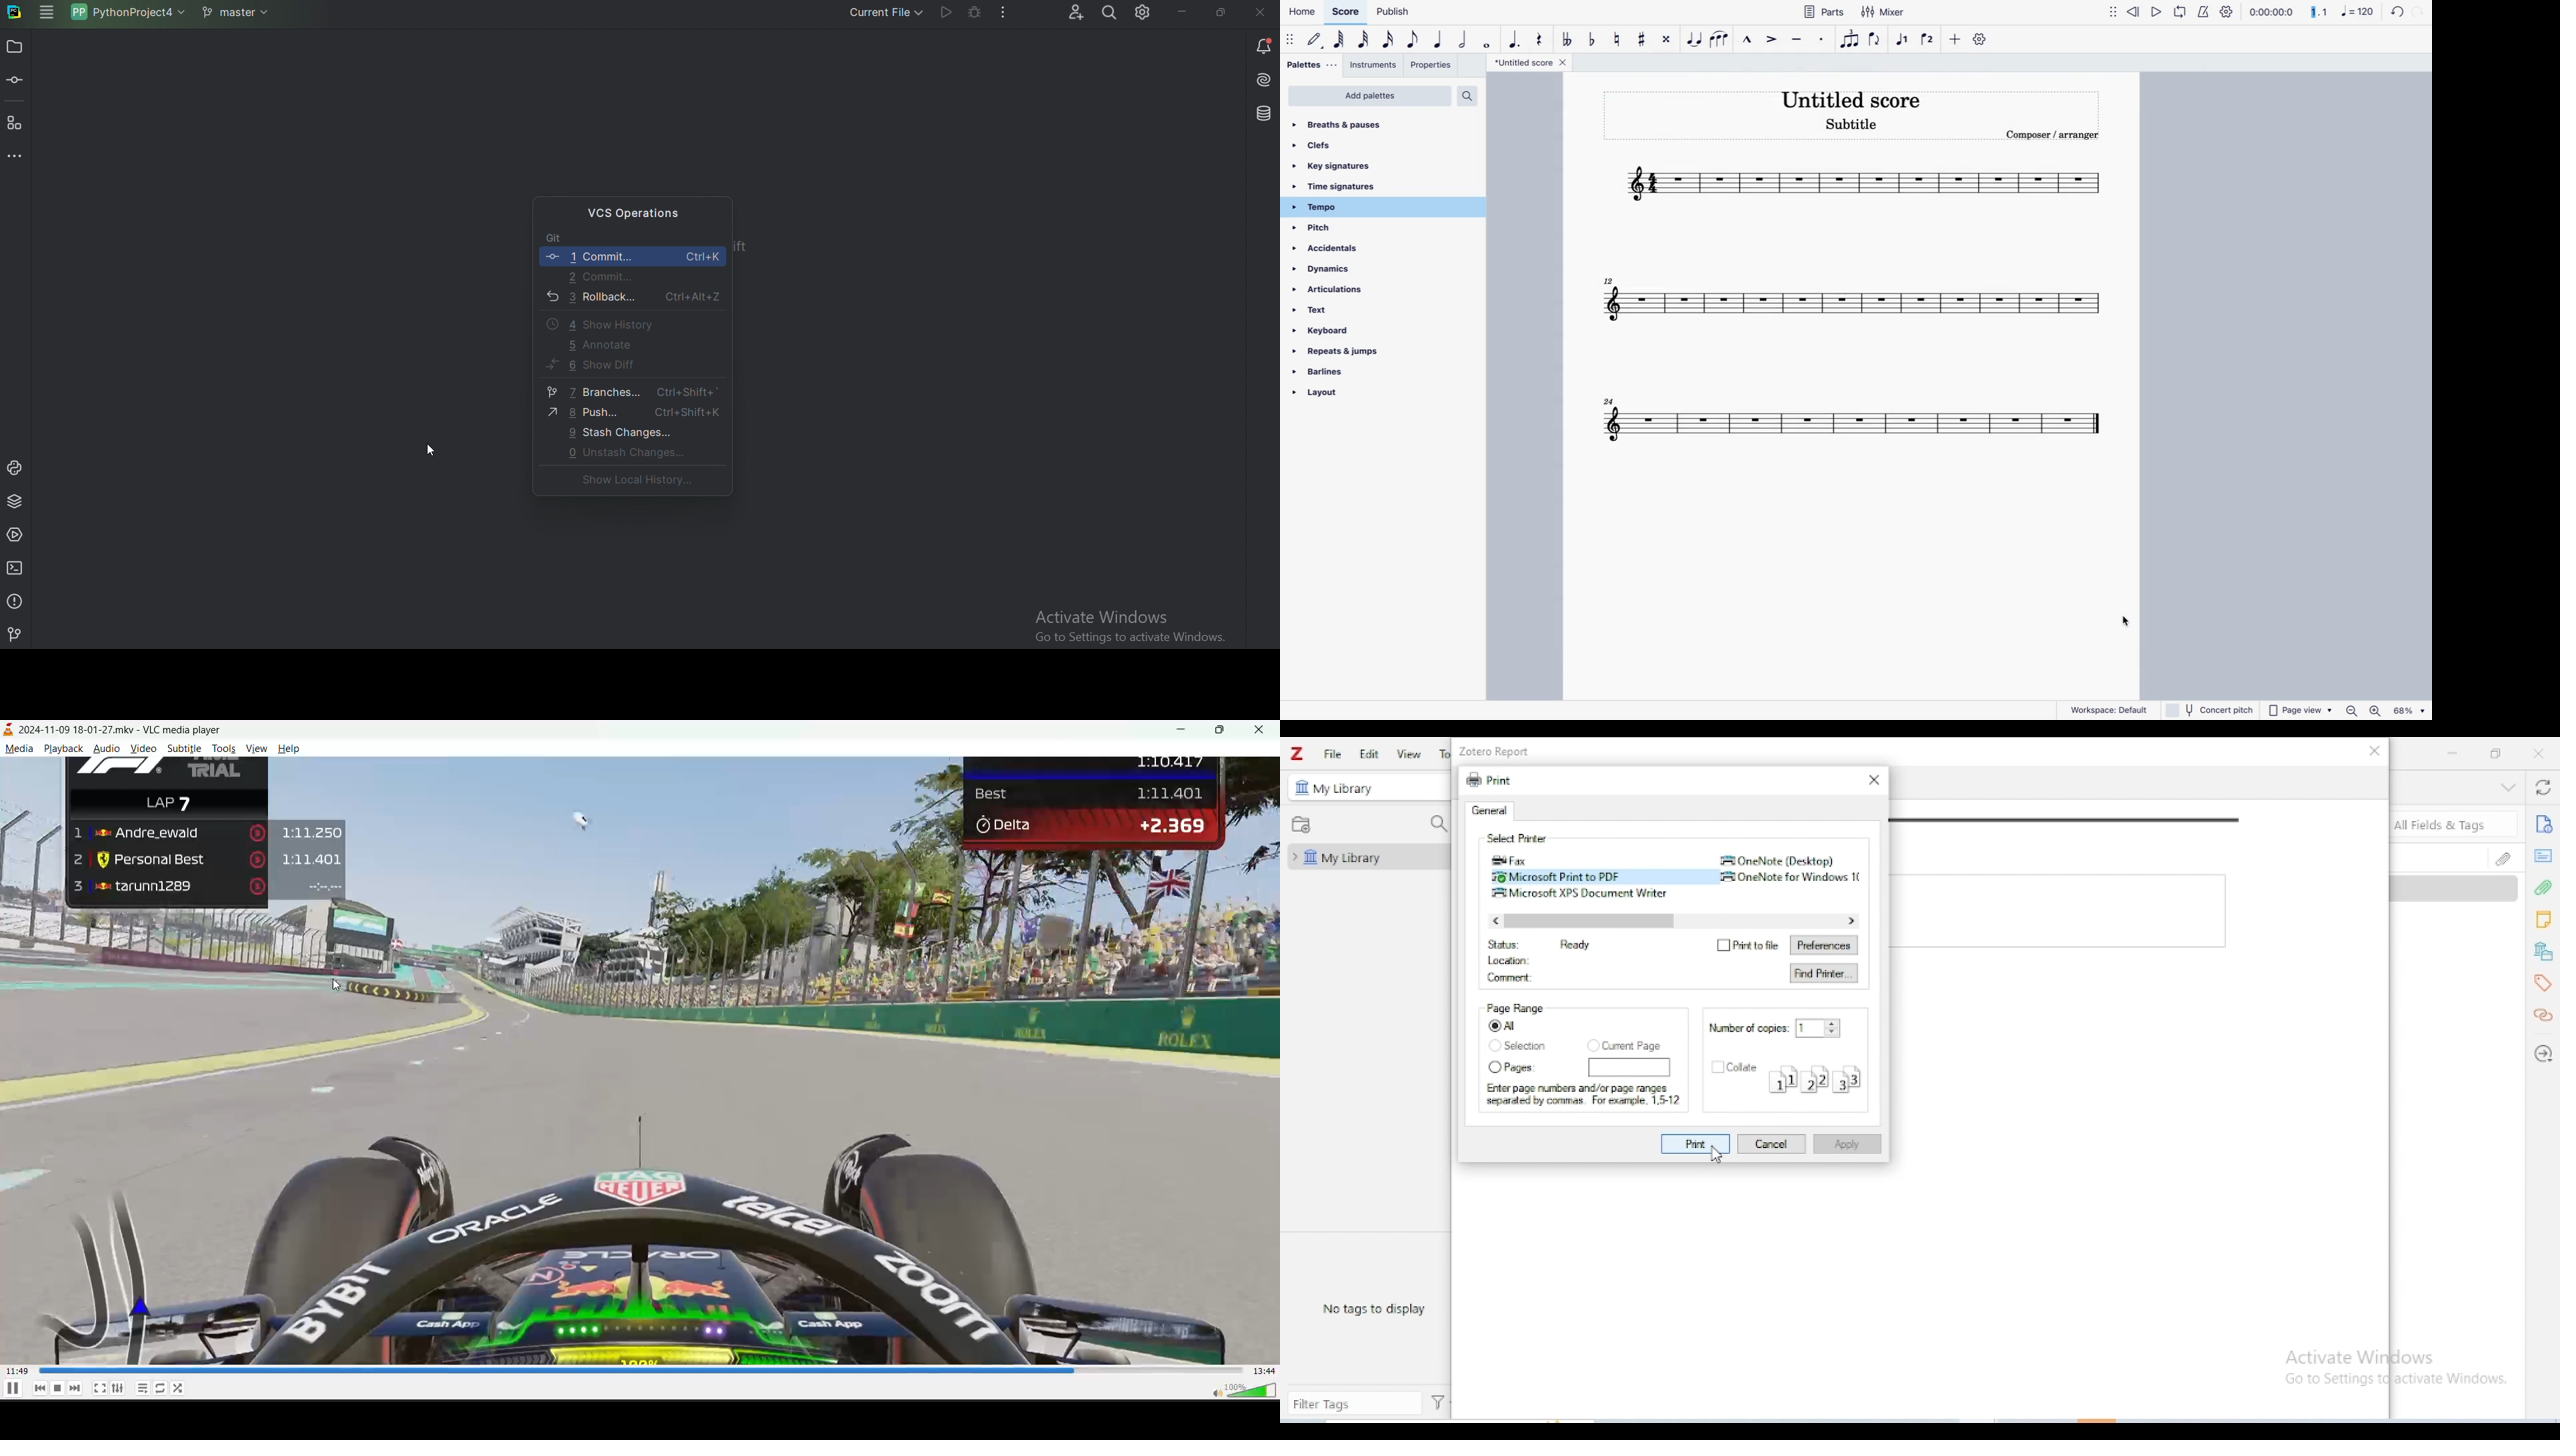 The height and width of the screenshot is (1456, 2576). What do you see at coordinates (1591, 1046) in the screenshot?
I see `Checkbox` at bounding box center [1591, 1046].